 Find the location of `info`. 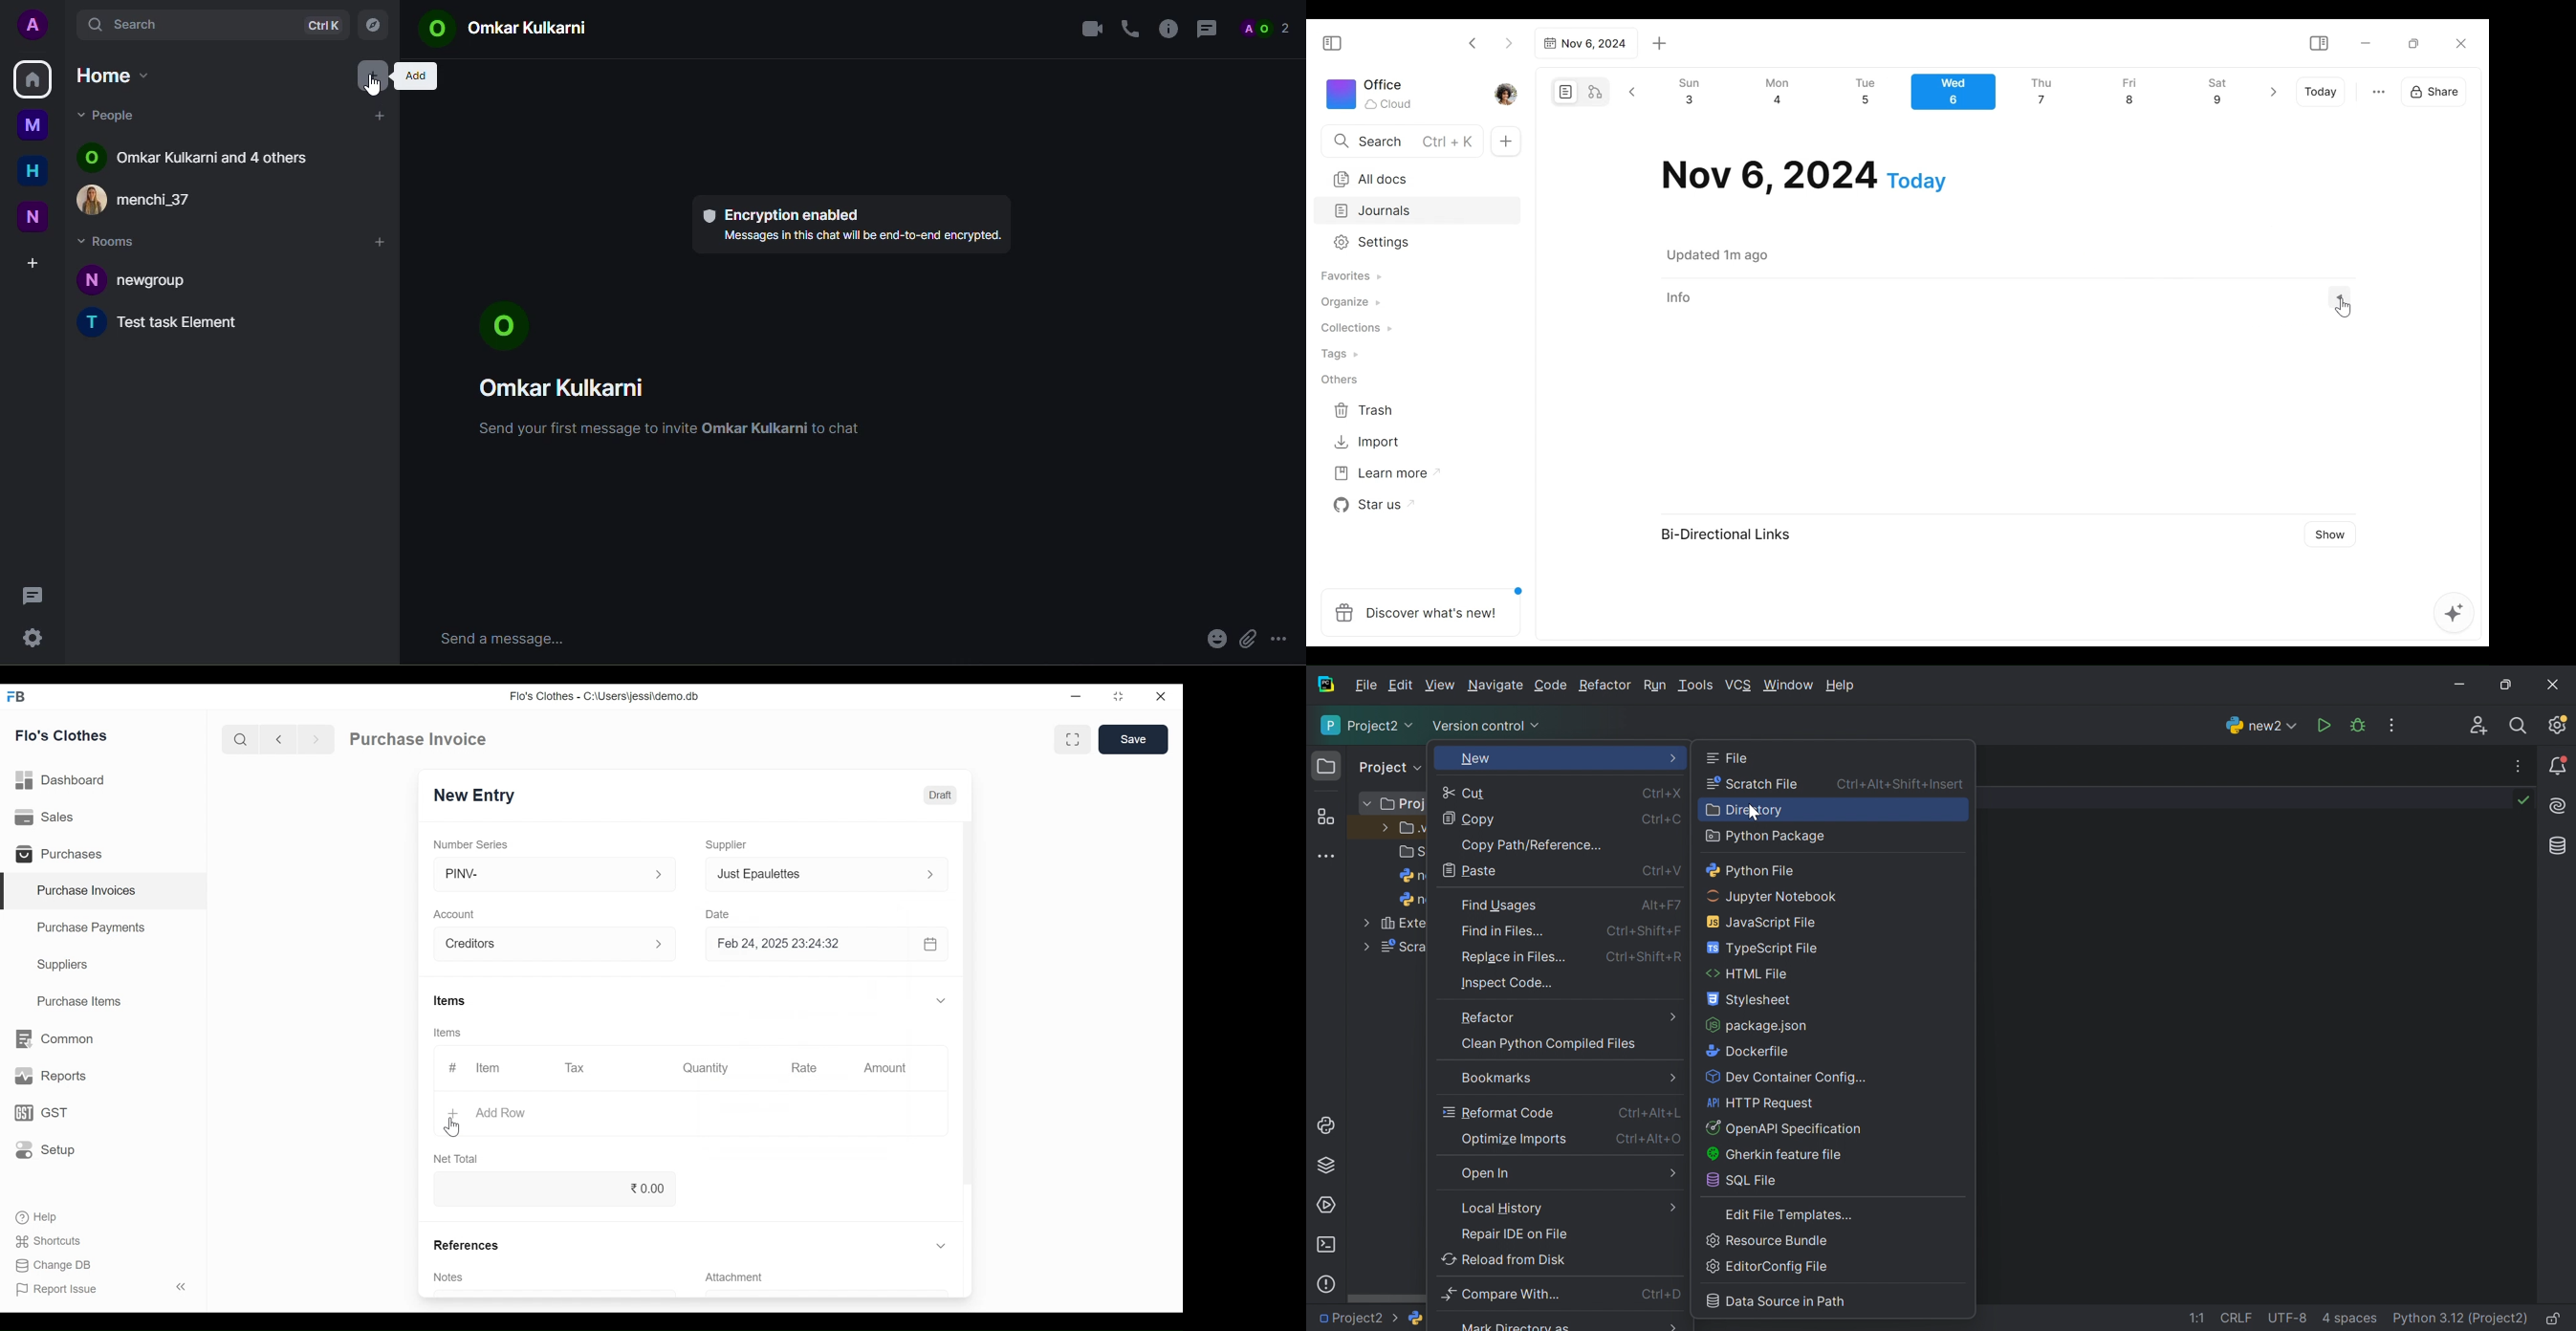

info is located at coordinates (1168, 27).